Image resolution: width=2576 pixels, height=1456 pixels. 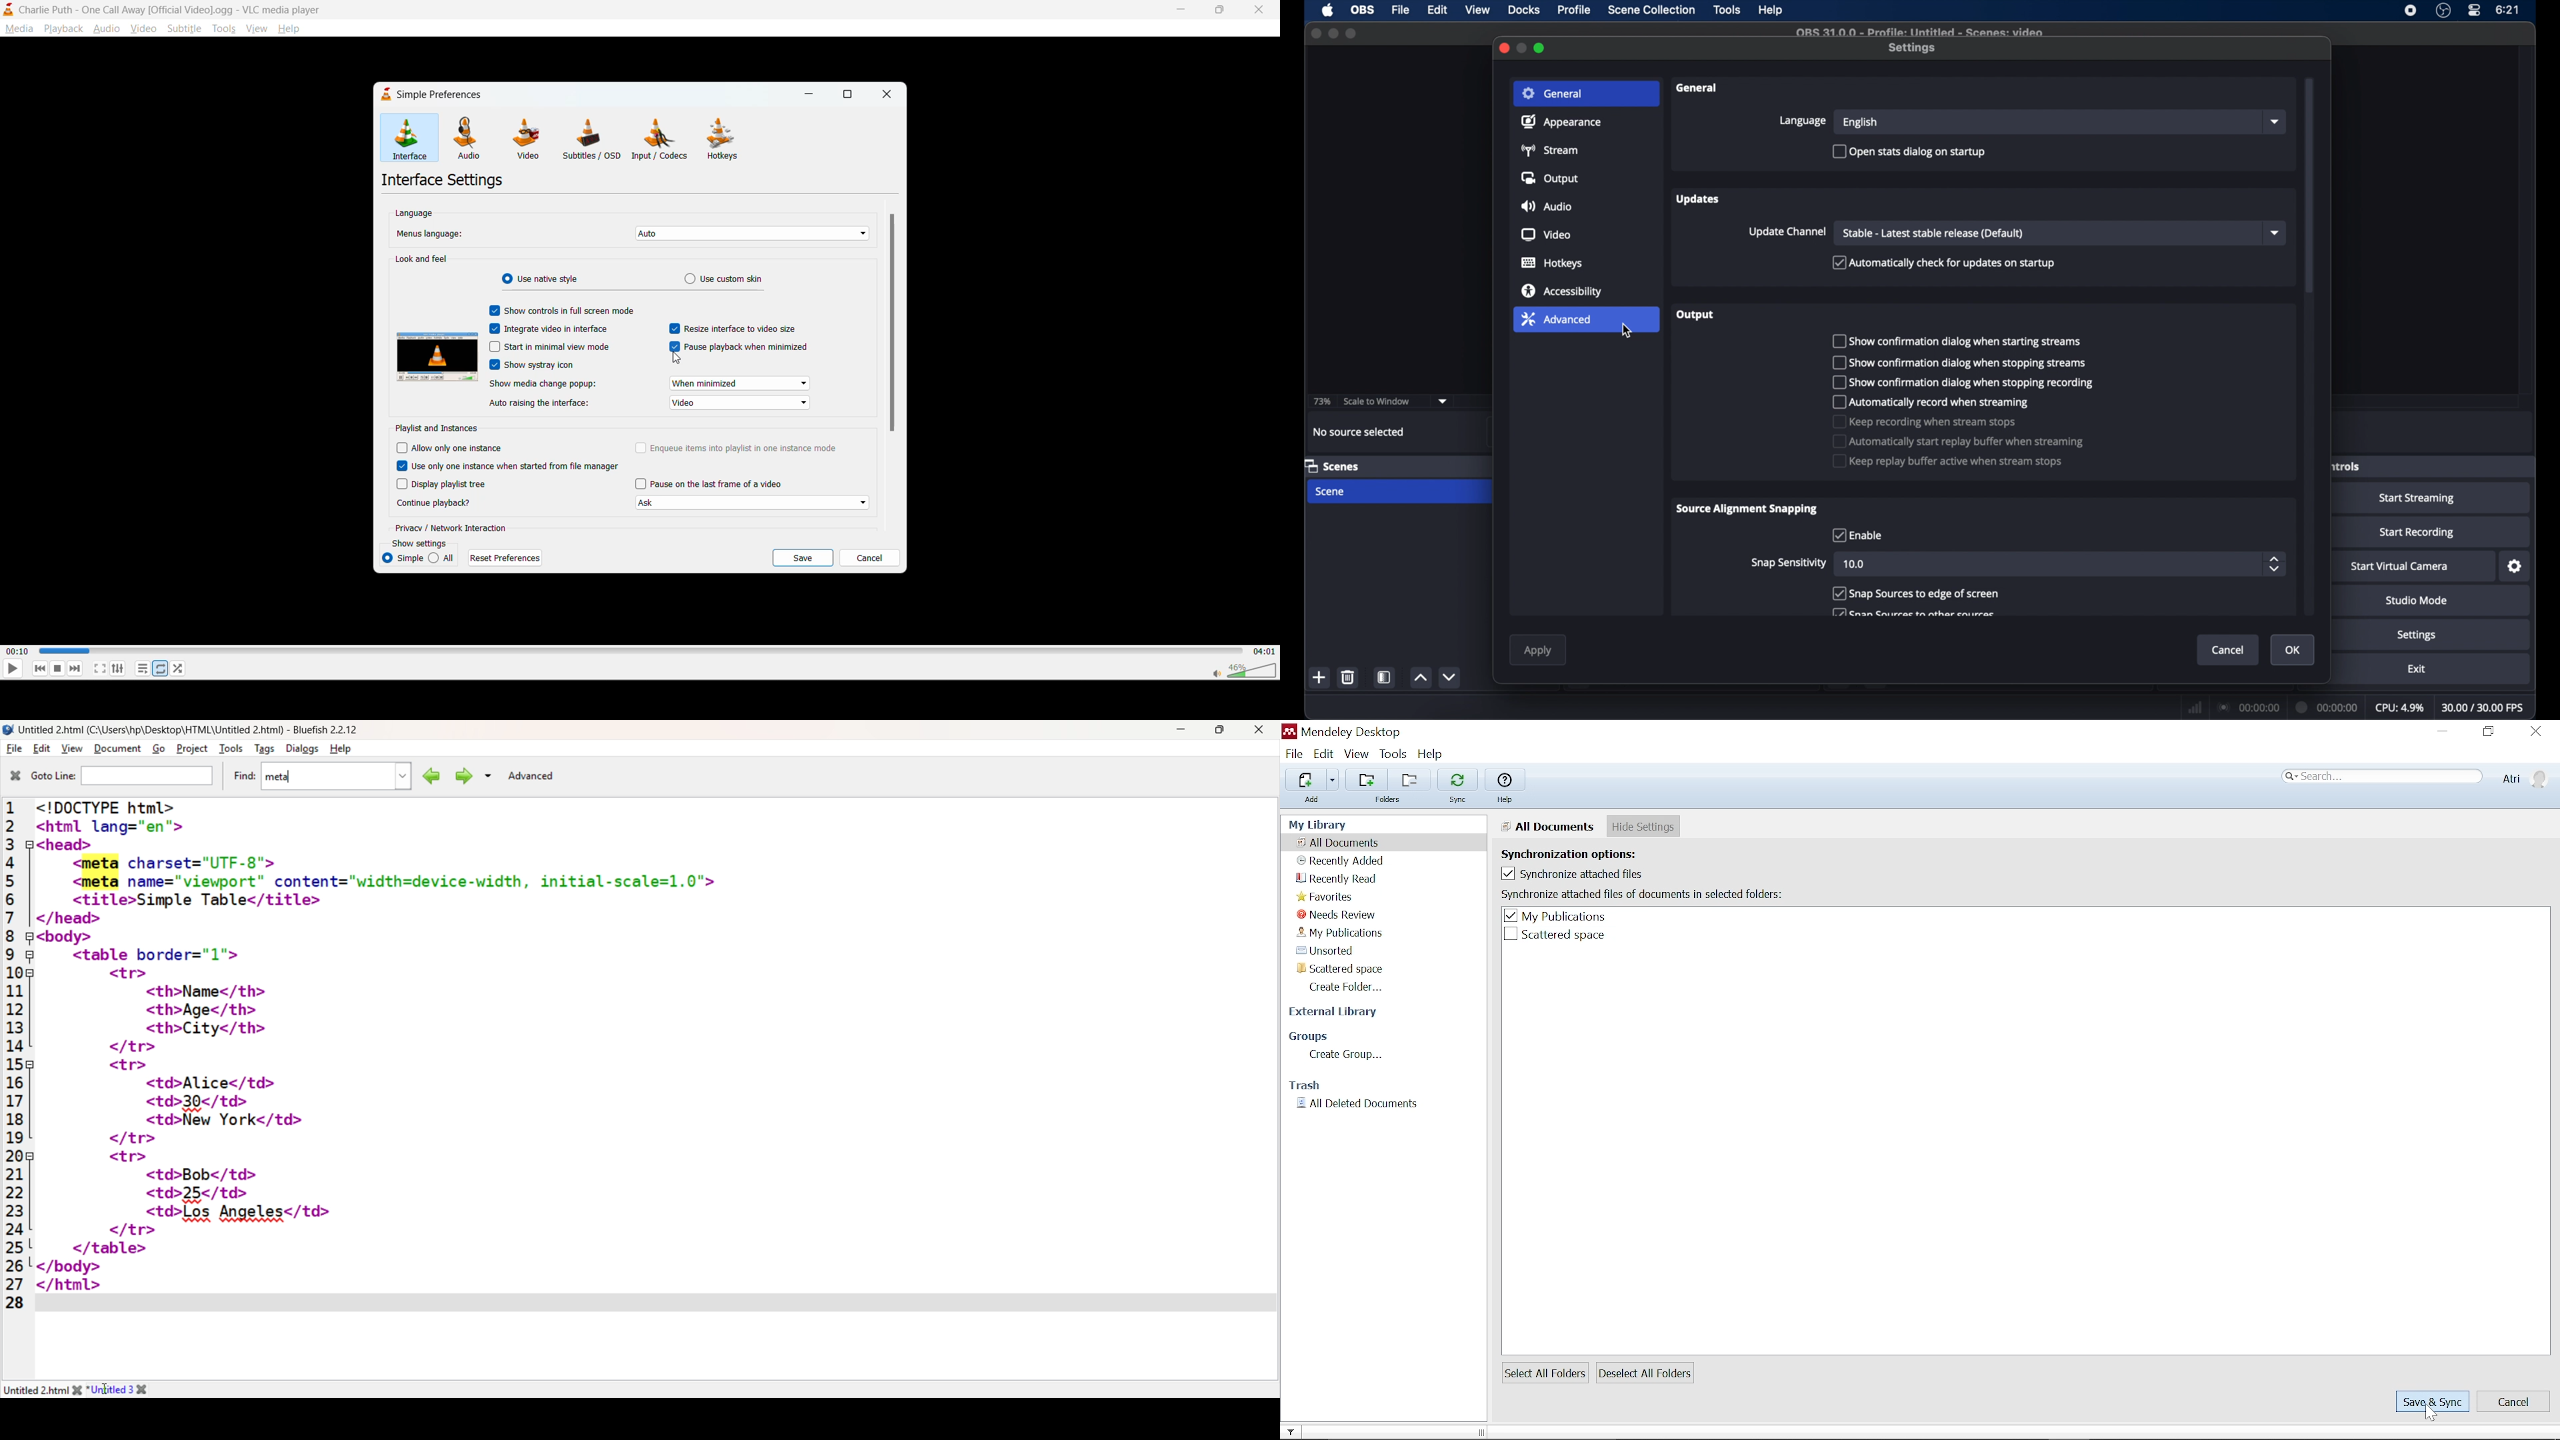 I want to click on minimize, so click(x=1523, y=49).